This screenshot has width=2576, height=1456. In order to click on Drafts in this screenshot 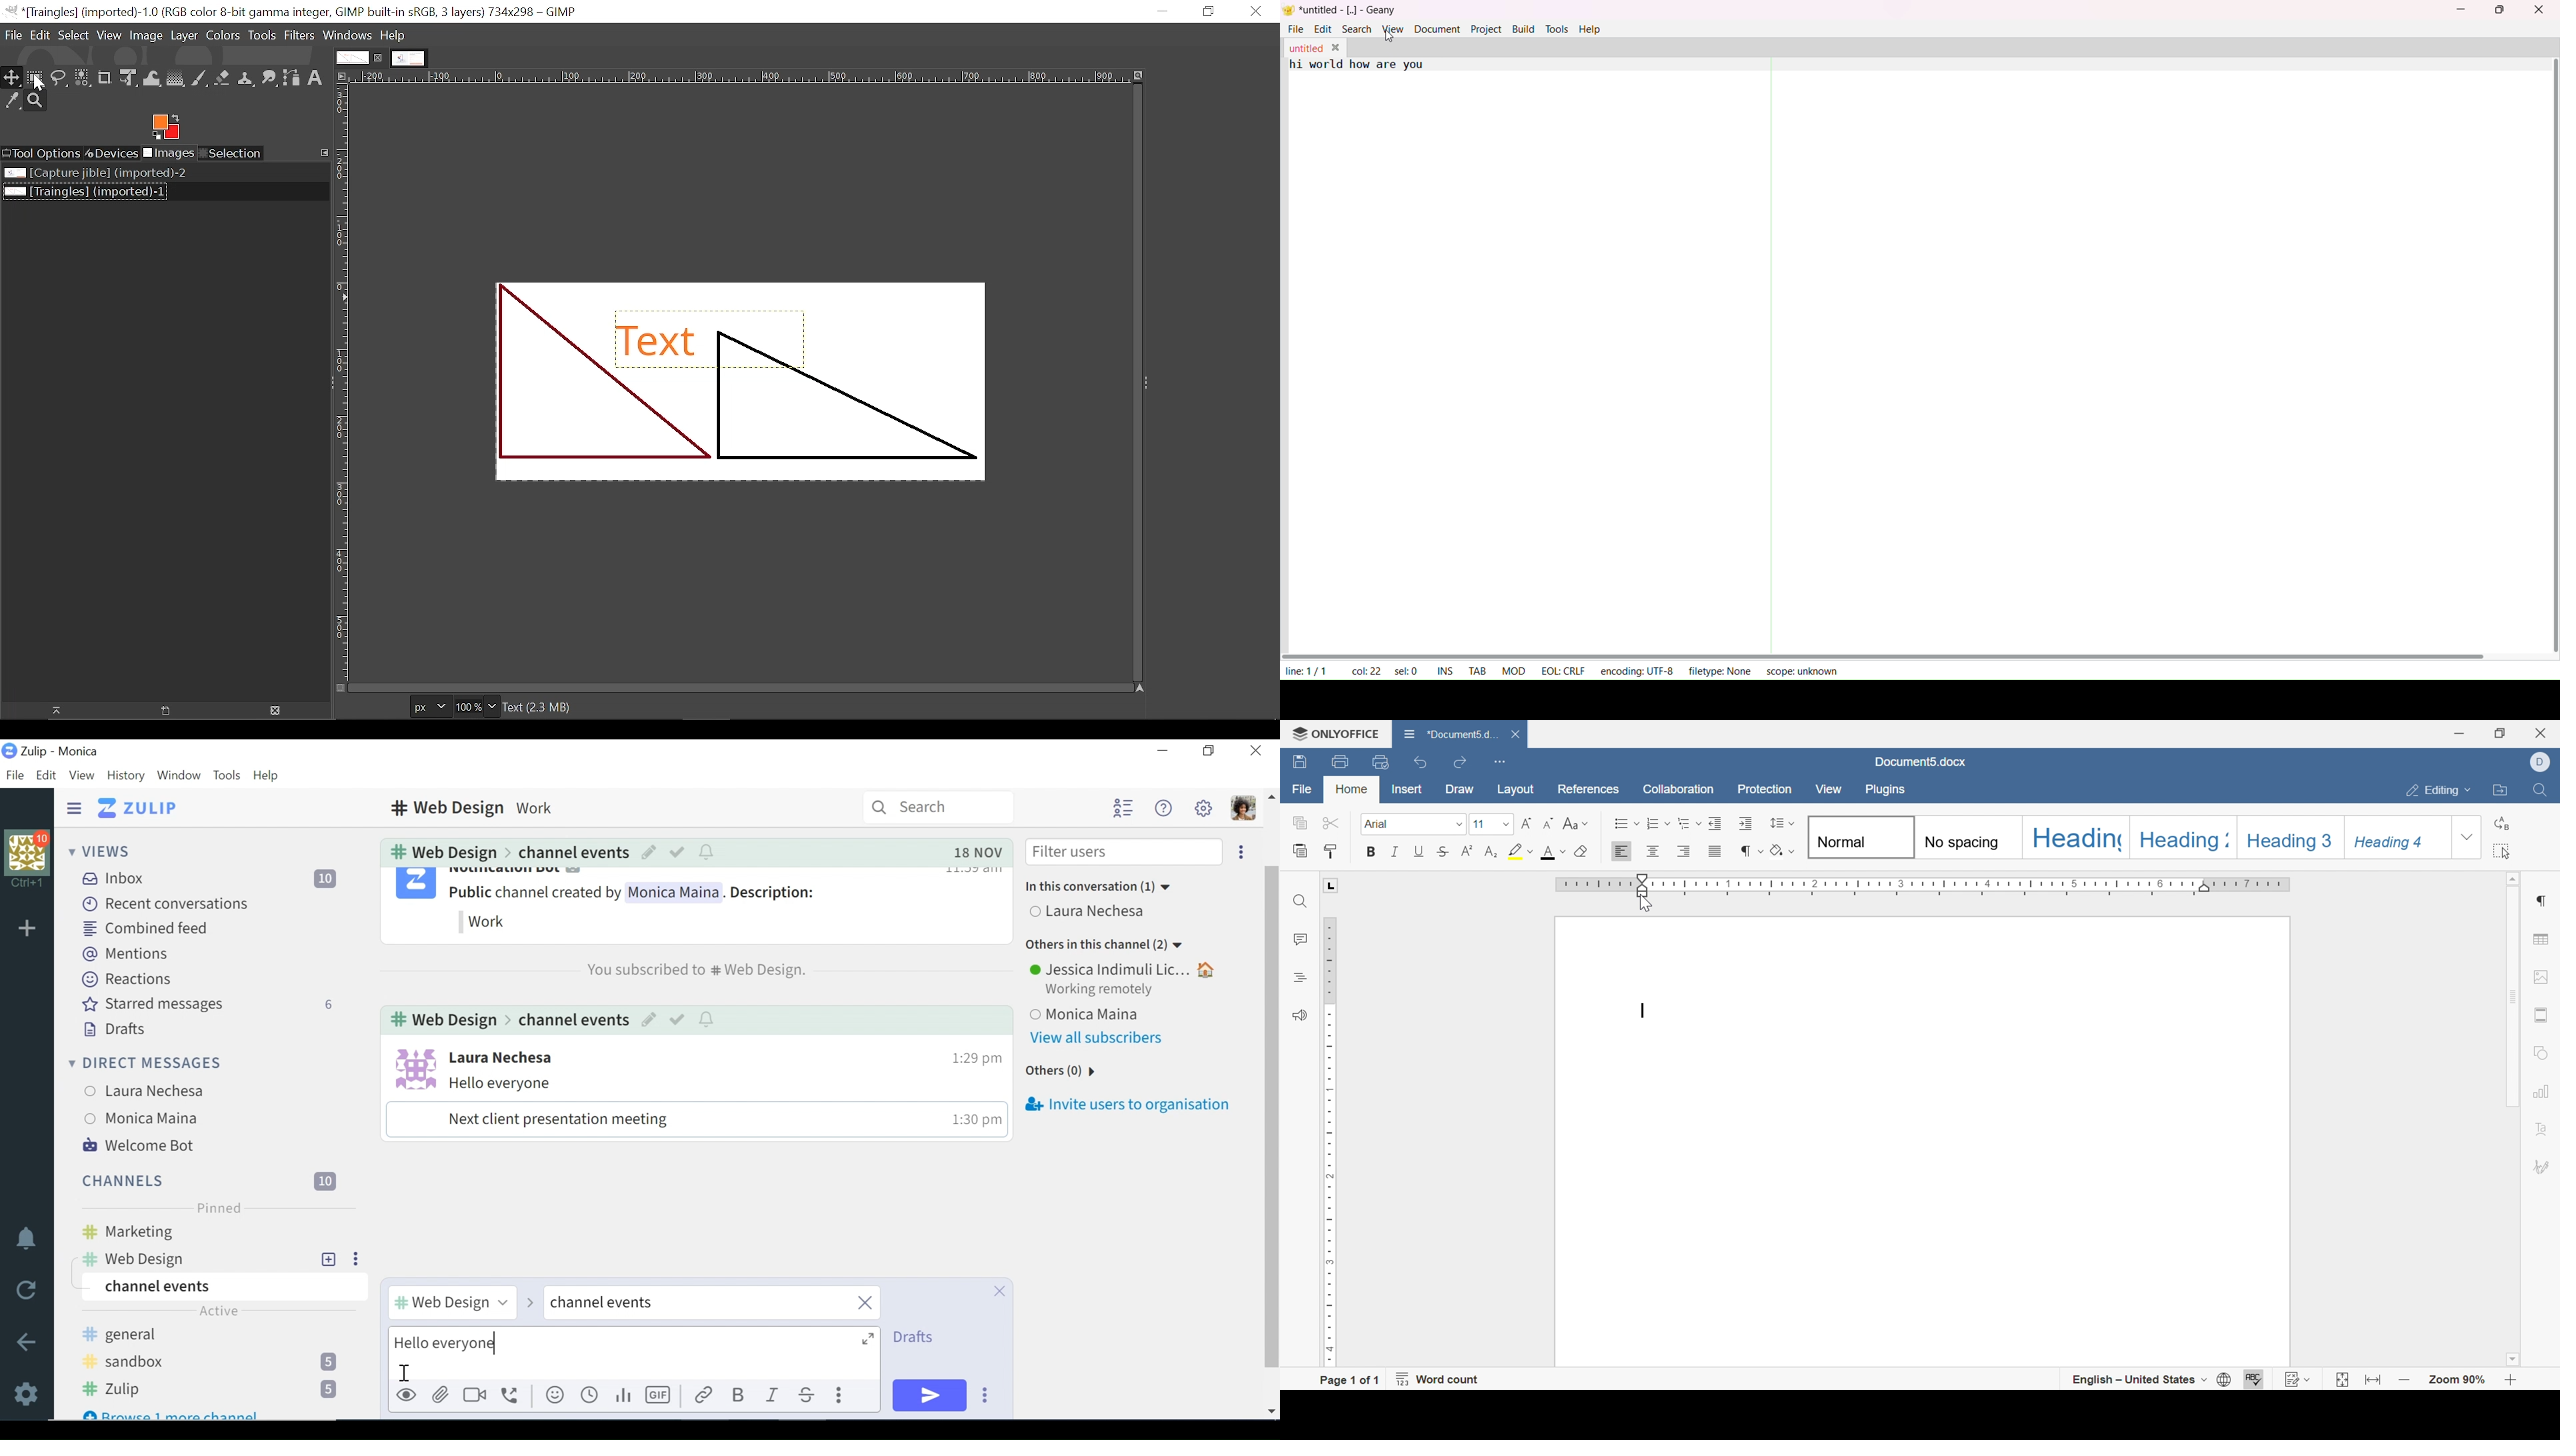, I will do `click(917, 1337)`.